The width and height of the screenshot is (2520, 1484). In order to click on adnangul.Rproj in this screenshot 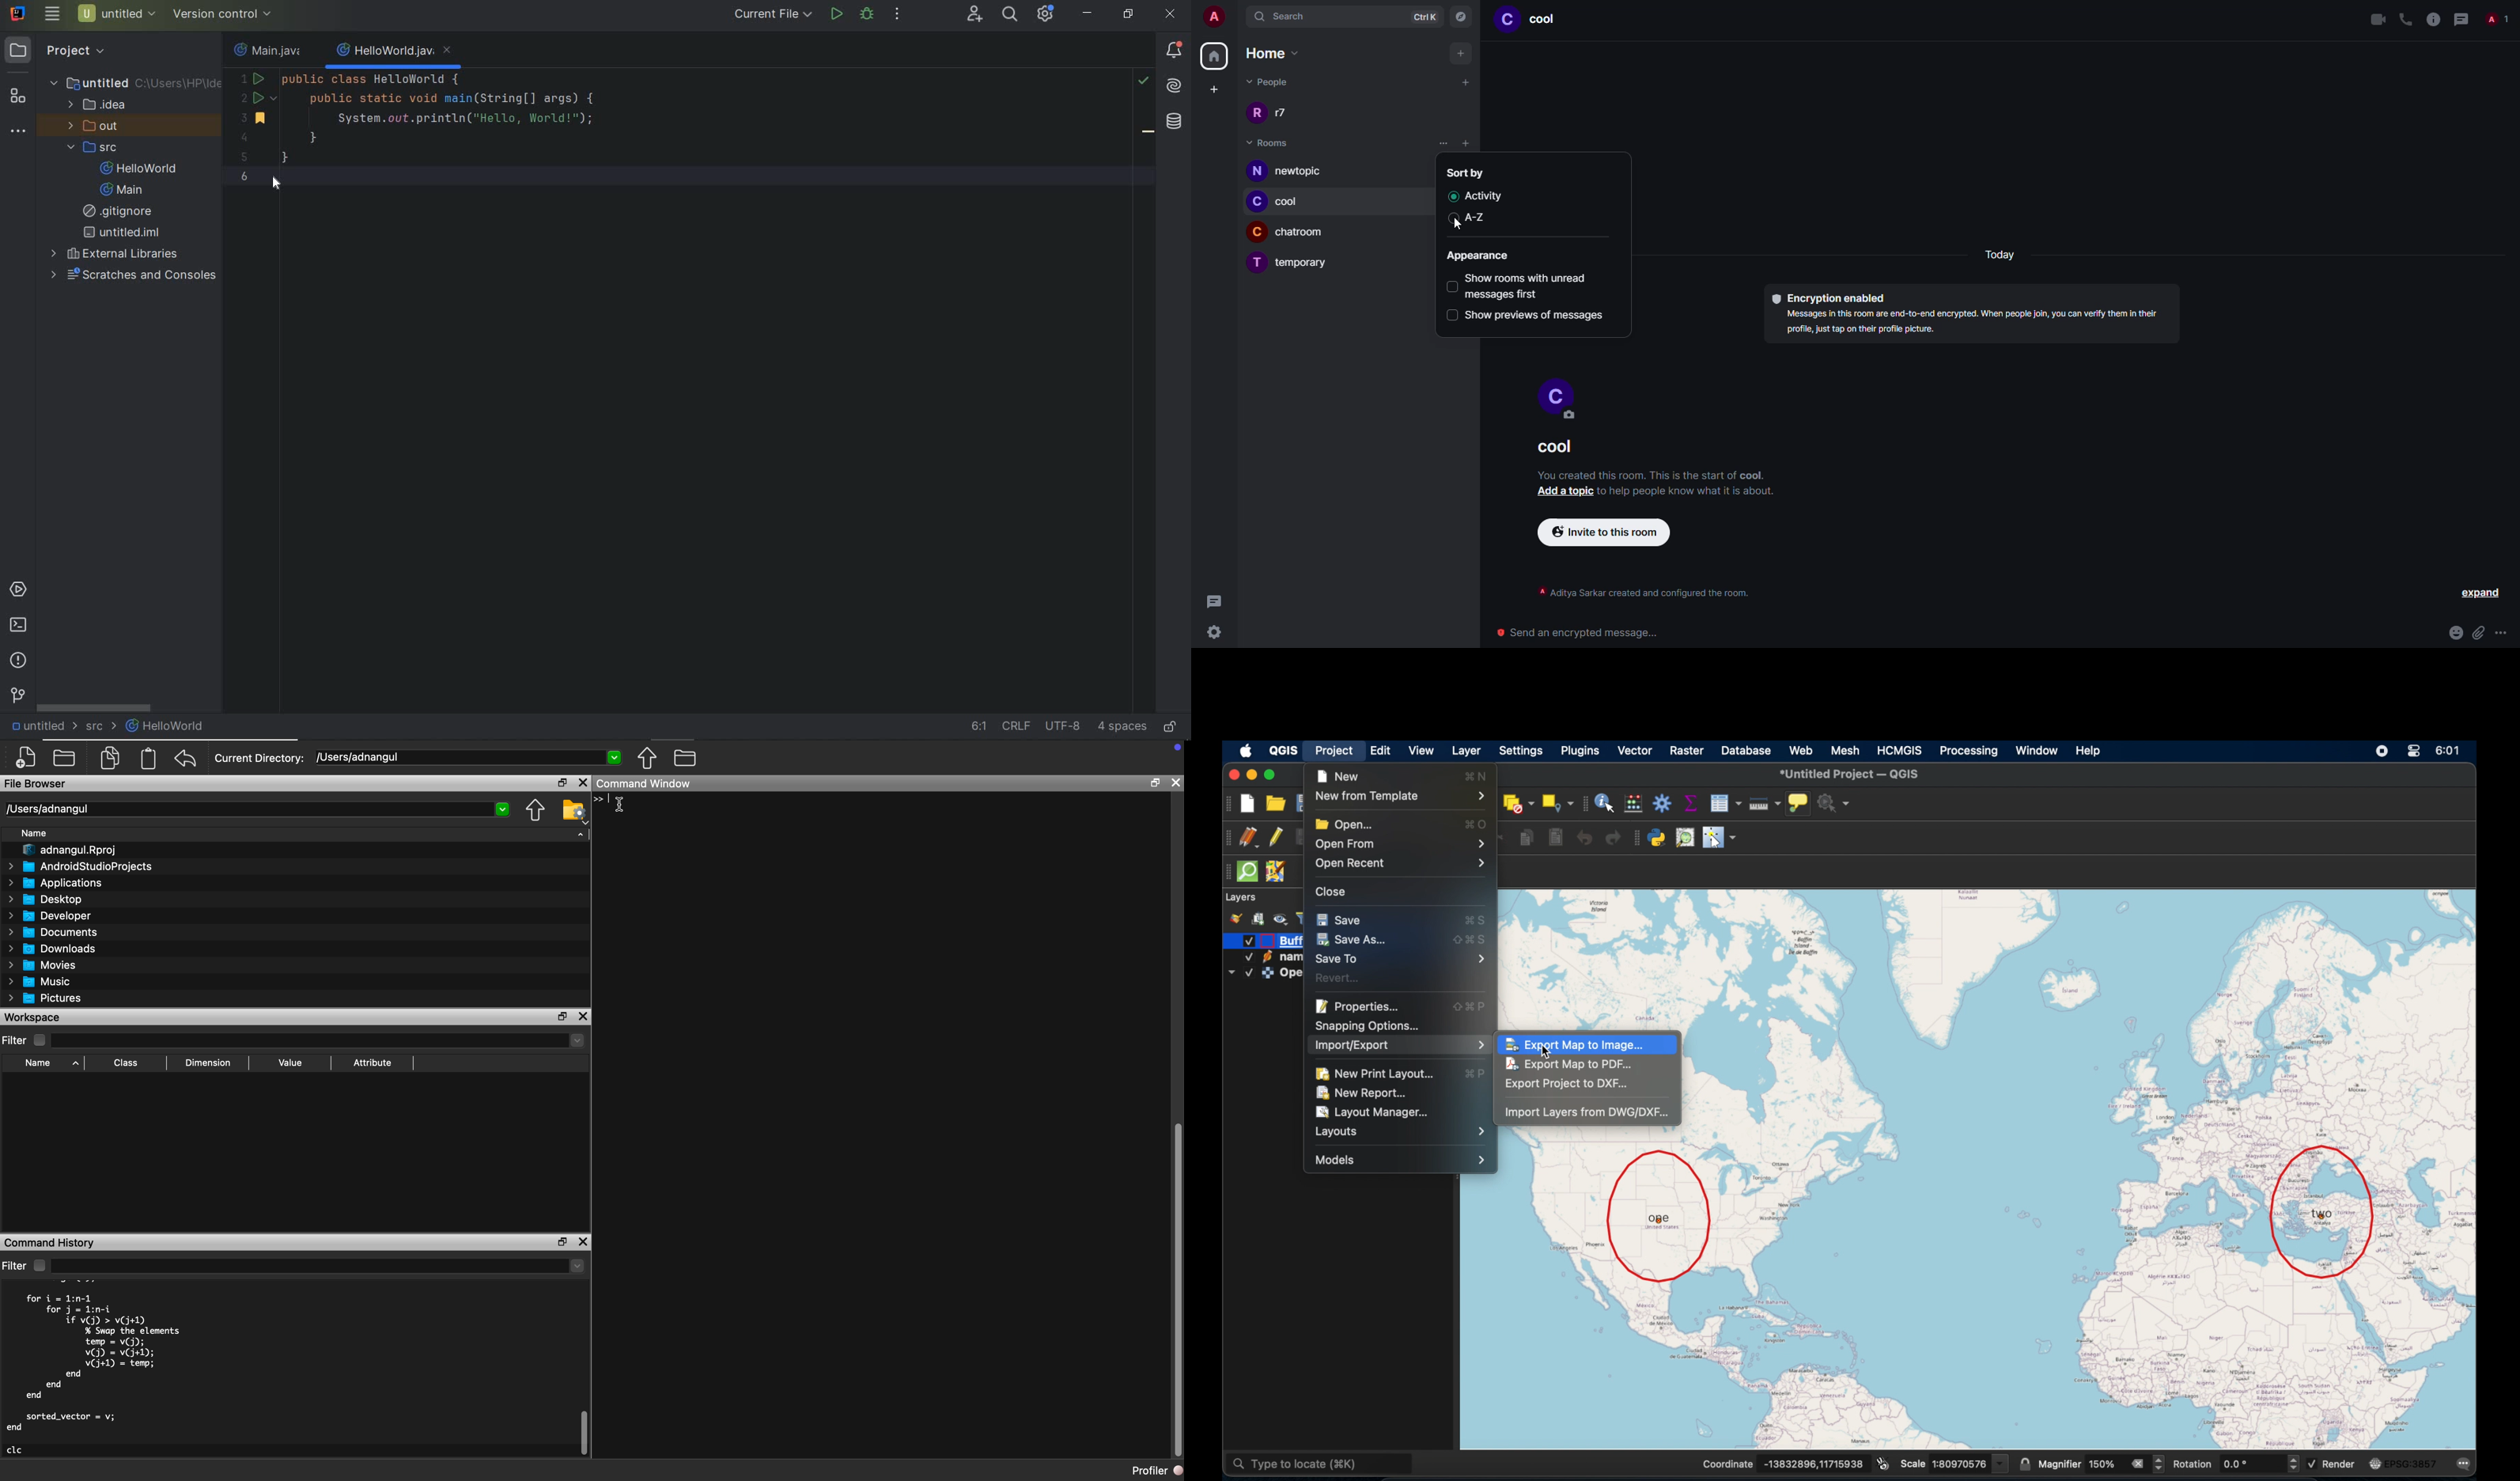, I will do `click(70, 850)`.